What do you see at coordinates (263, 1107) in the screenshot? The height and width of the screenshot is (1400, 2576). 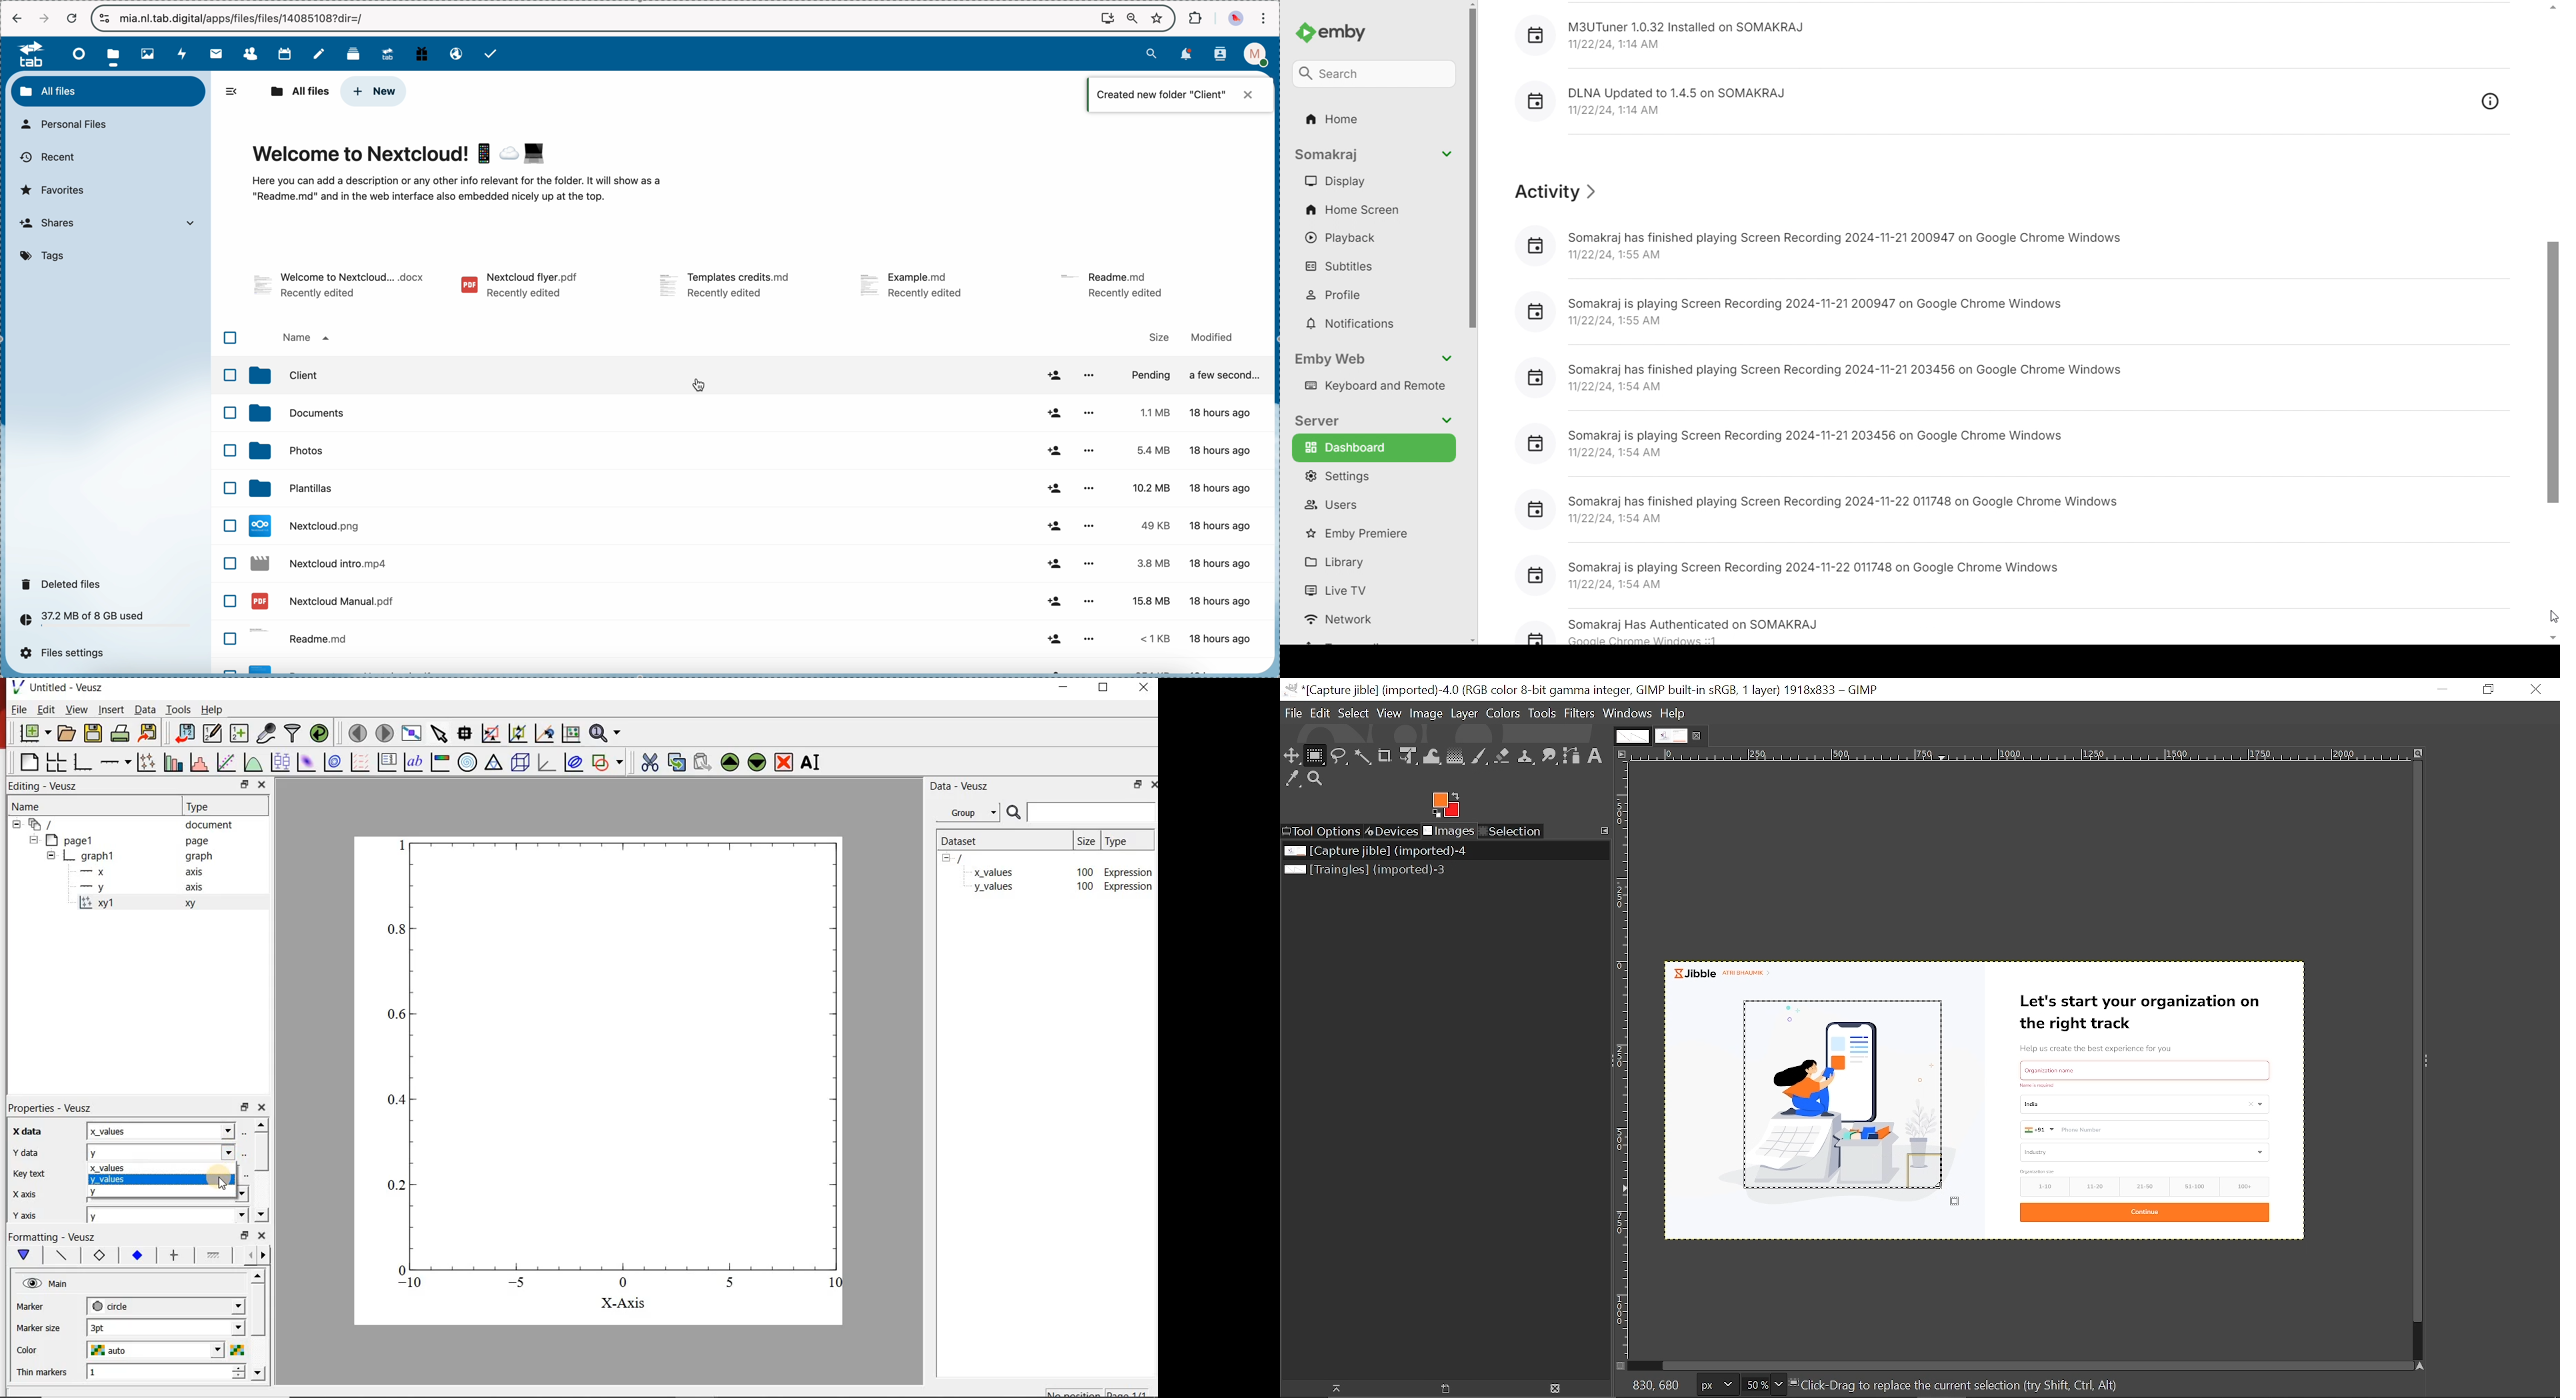 I see `close` at bounding box center [263, 1107].